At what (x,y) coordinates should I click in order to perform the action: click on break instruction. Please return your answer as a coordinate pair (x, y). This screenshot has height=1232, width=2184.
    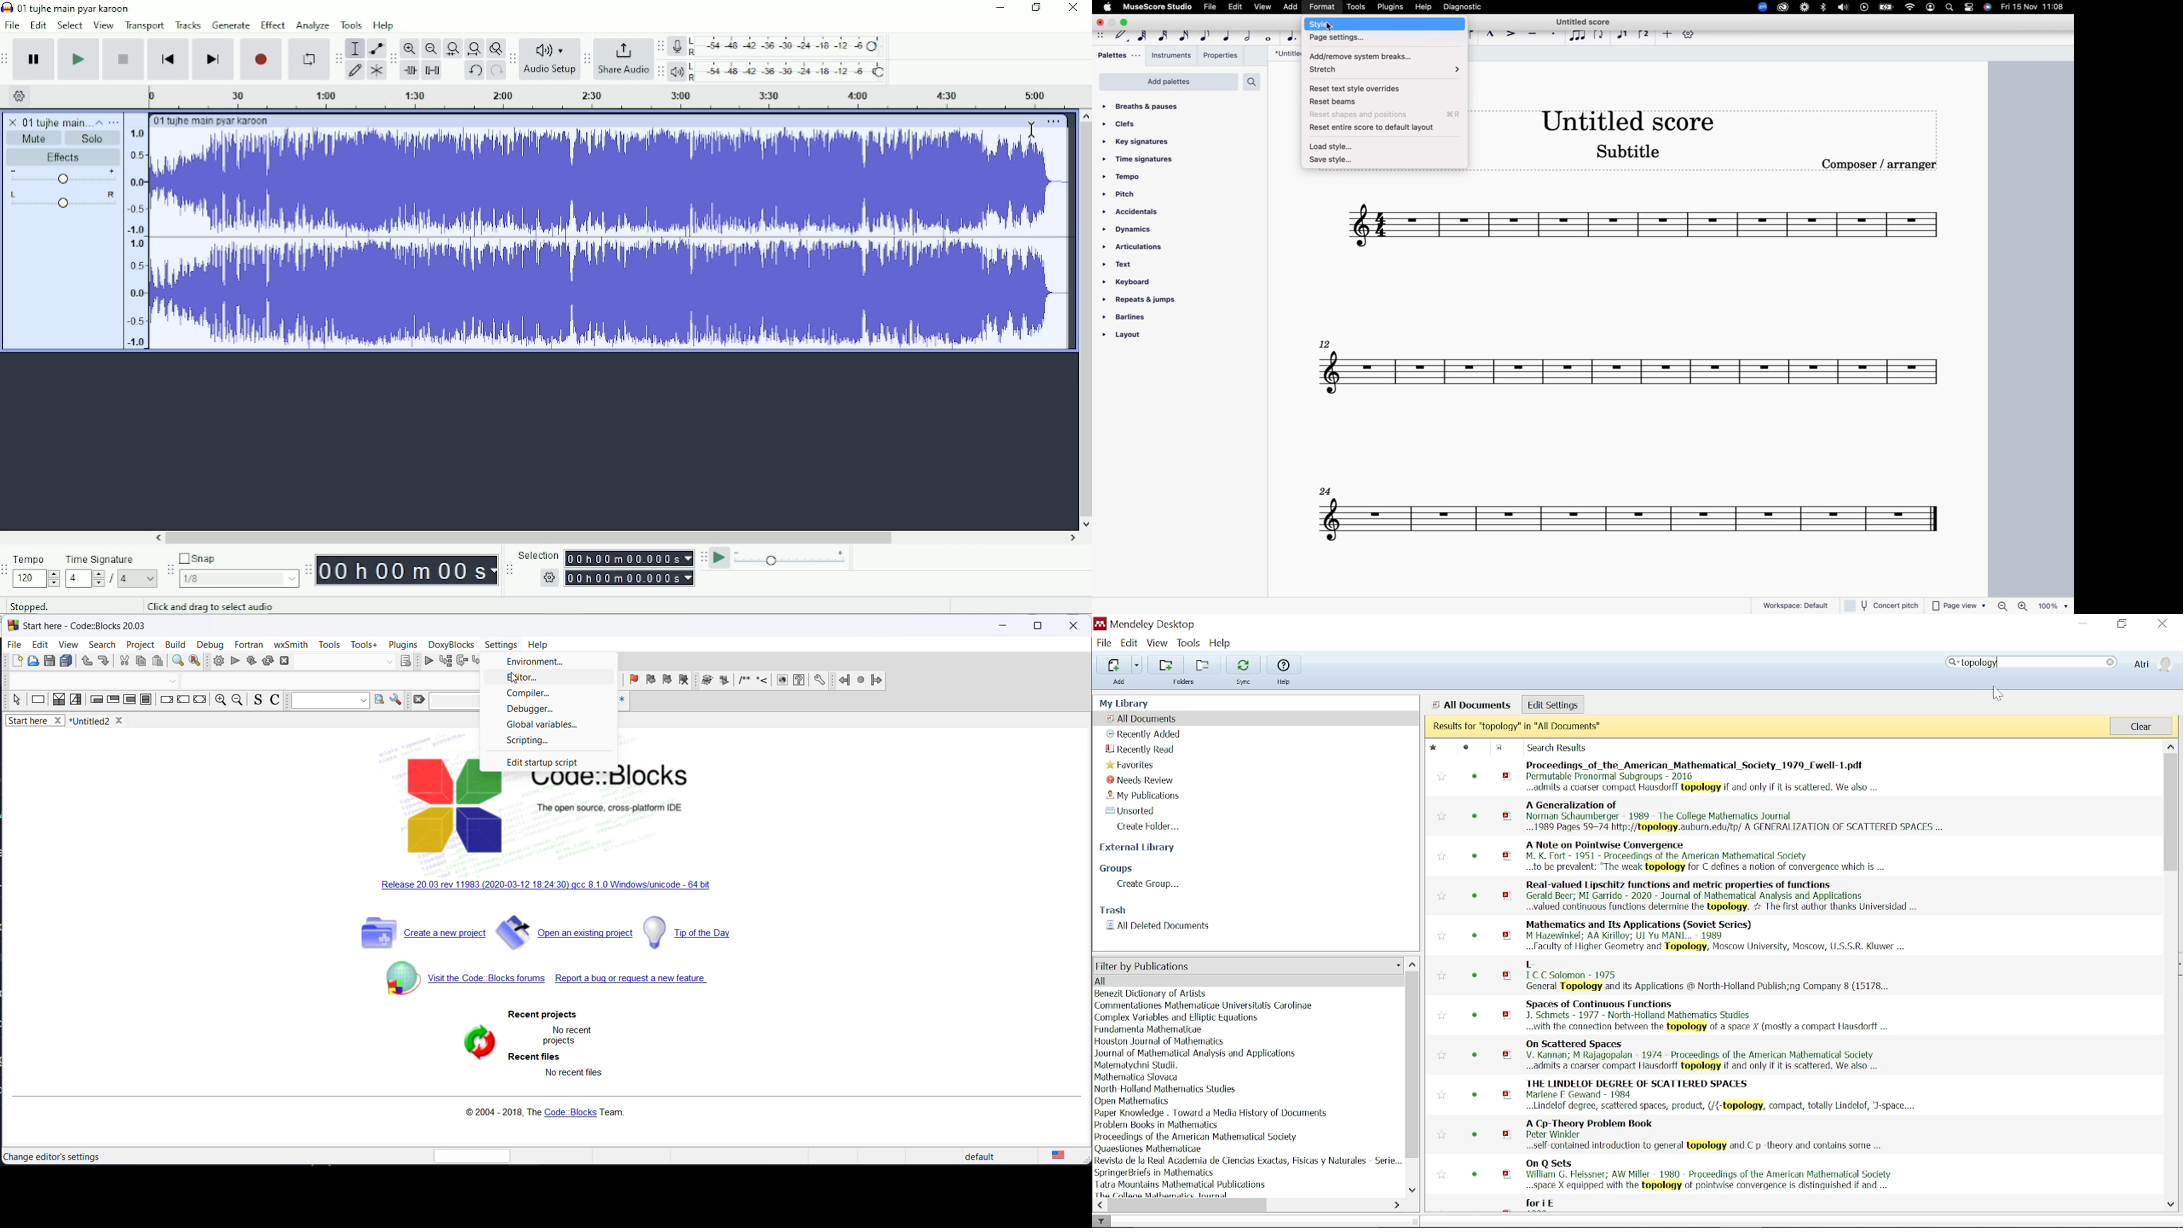
    Looking at the image, I should click on (166, 701).